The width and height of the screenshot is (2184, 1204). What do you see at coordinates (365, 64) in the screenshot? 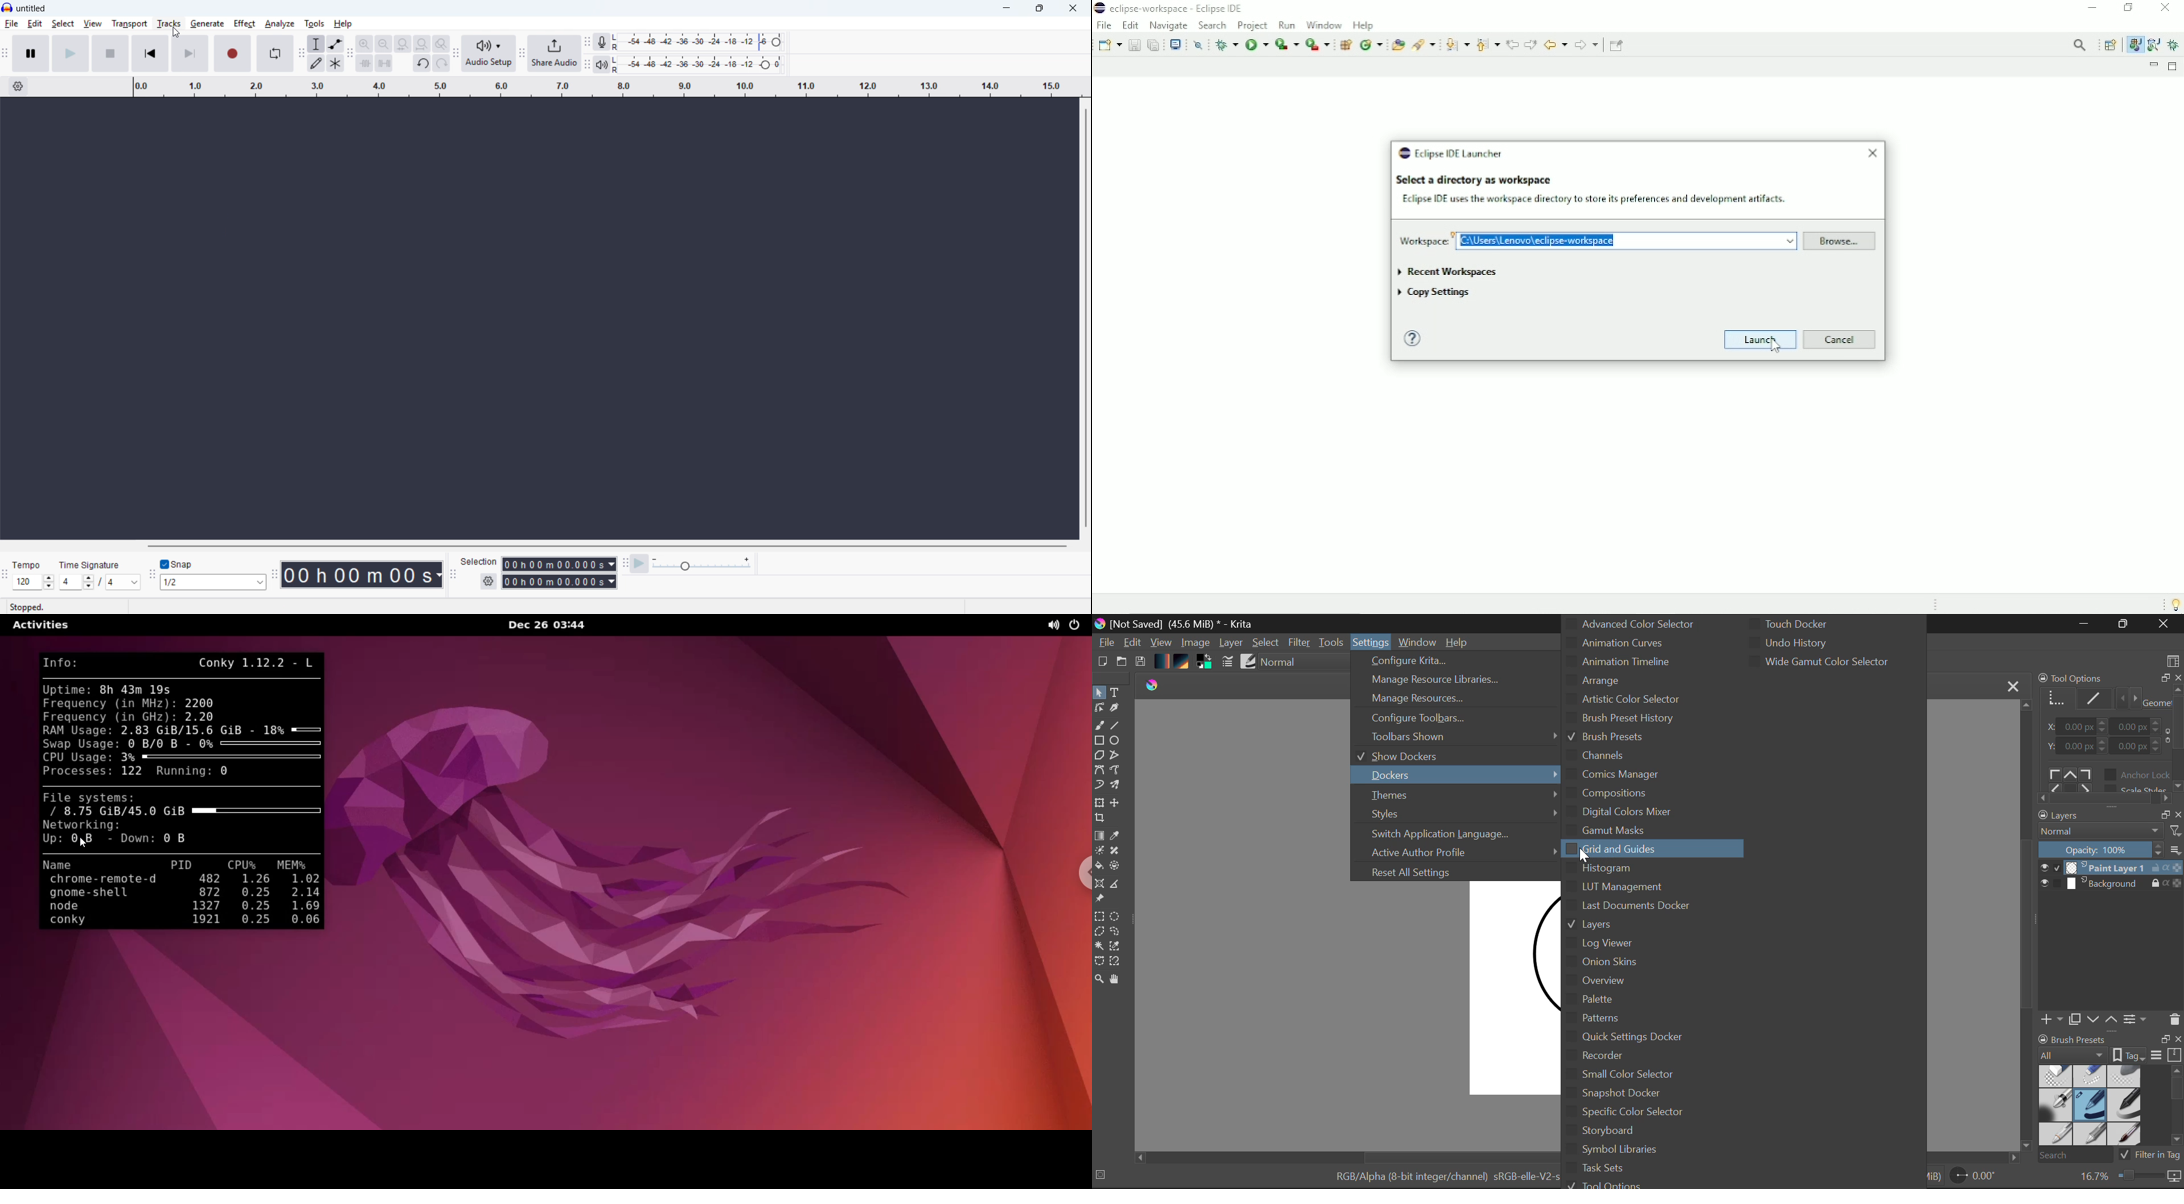
I see `Trim audio outside selection` at bounding box center [365, 64].